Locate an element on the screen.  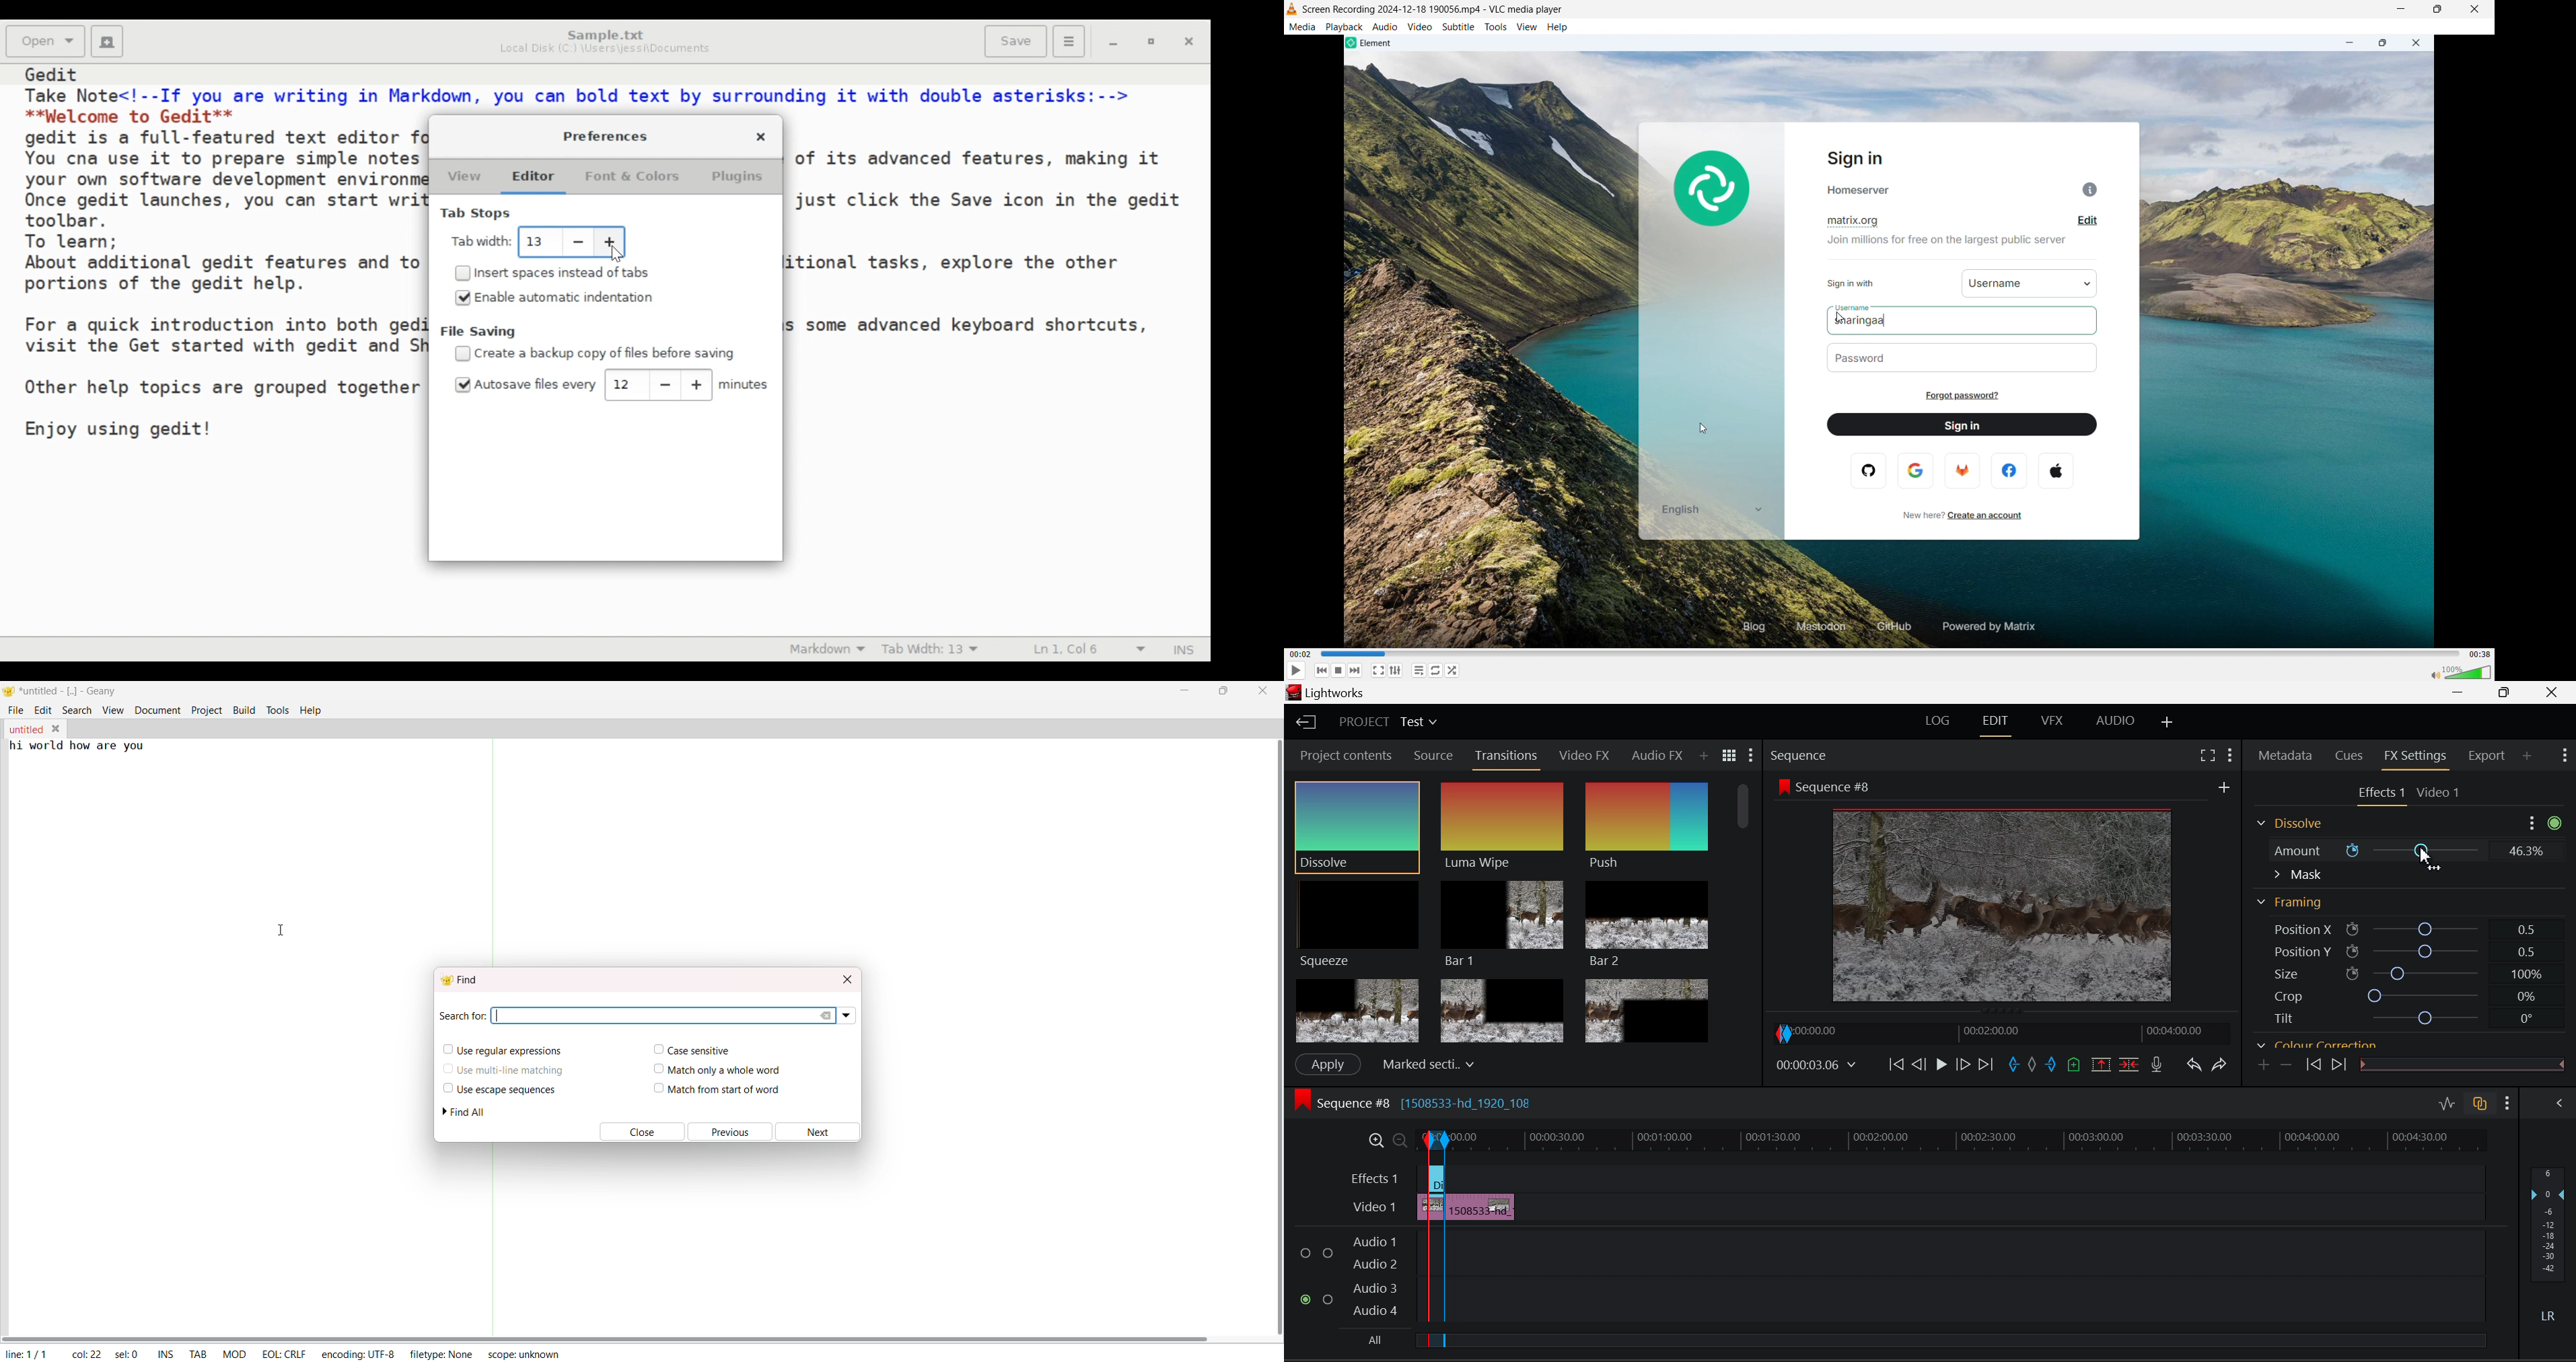
(un)select Enable automatic indentation is located at coordinates (553, 298).